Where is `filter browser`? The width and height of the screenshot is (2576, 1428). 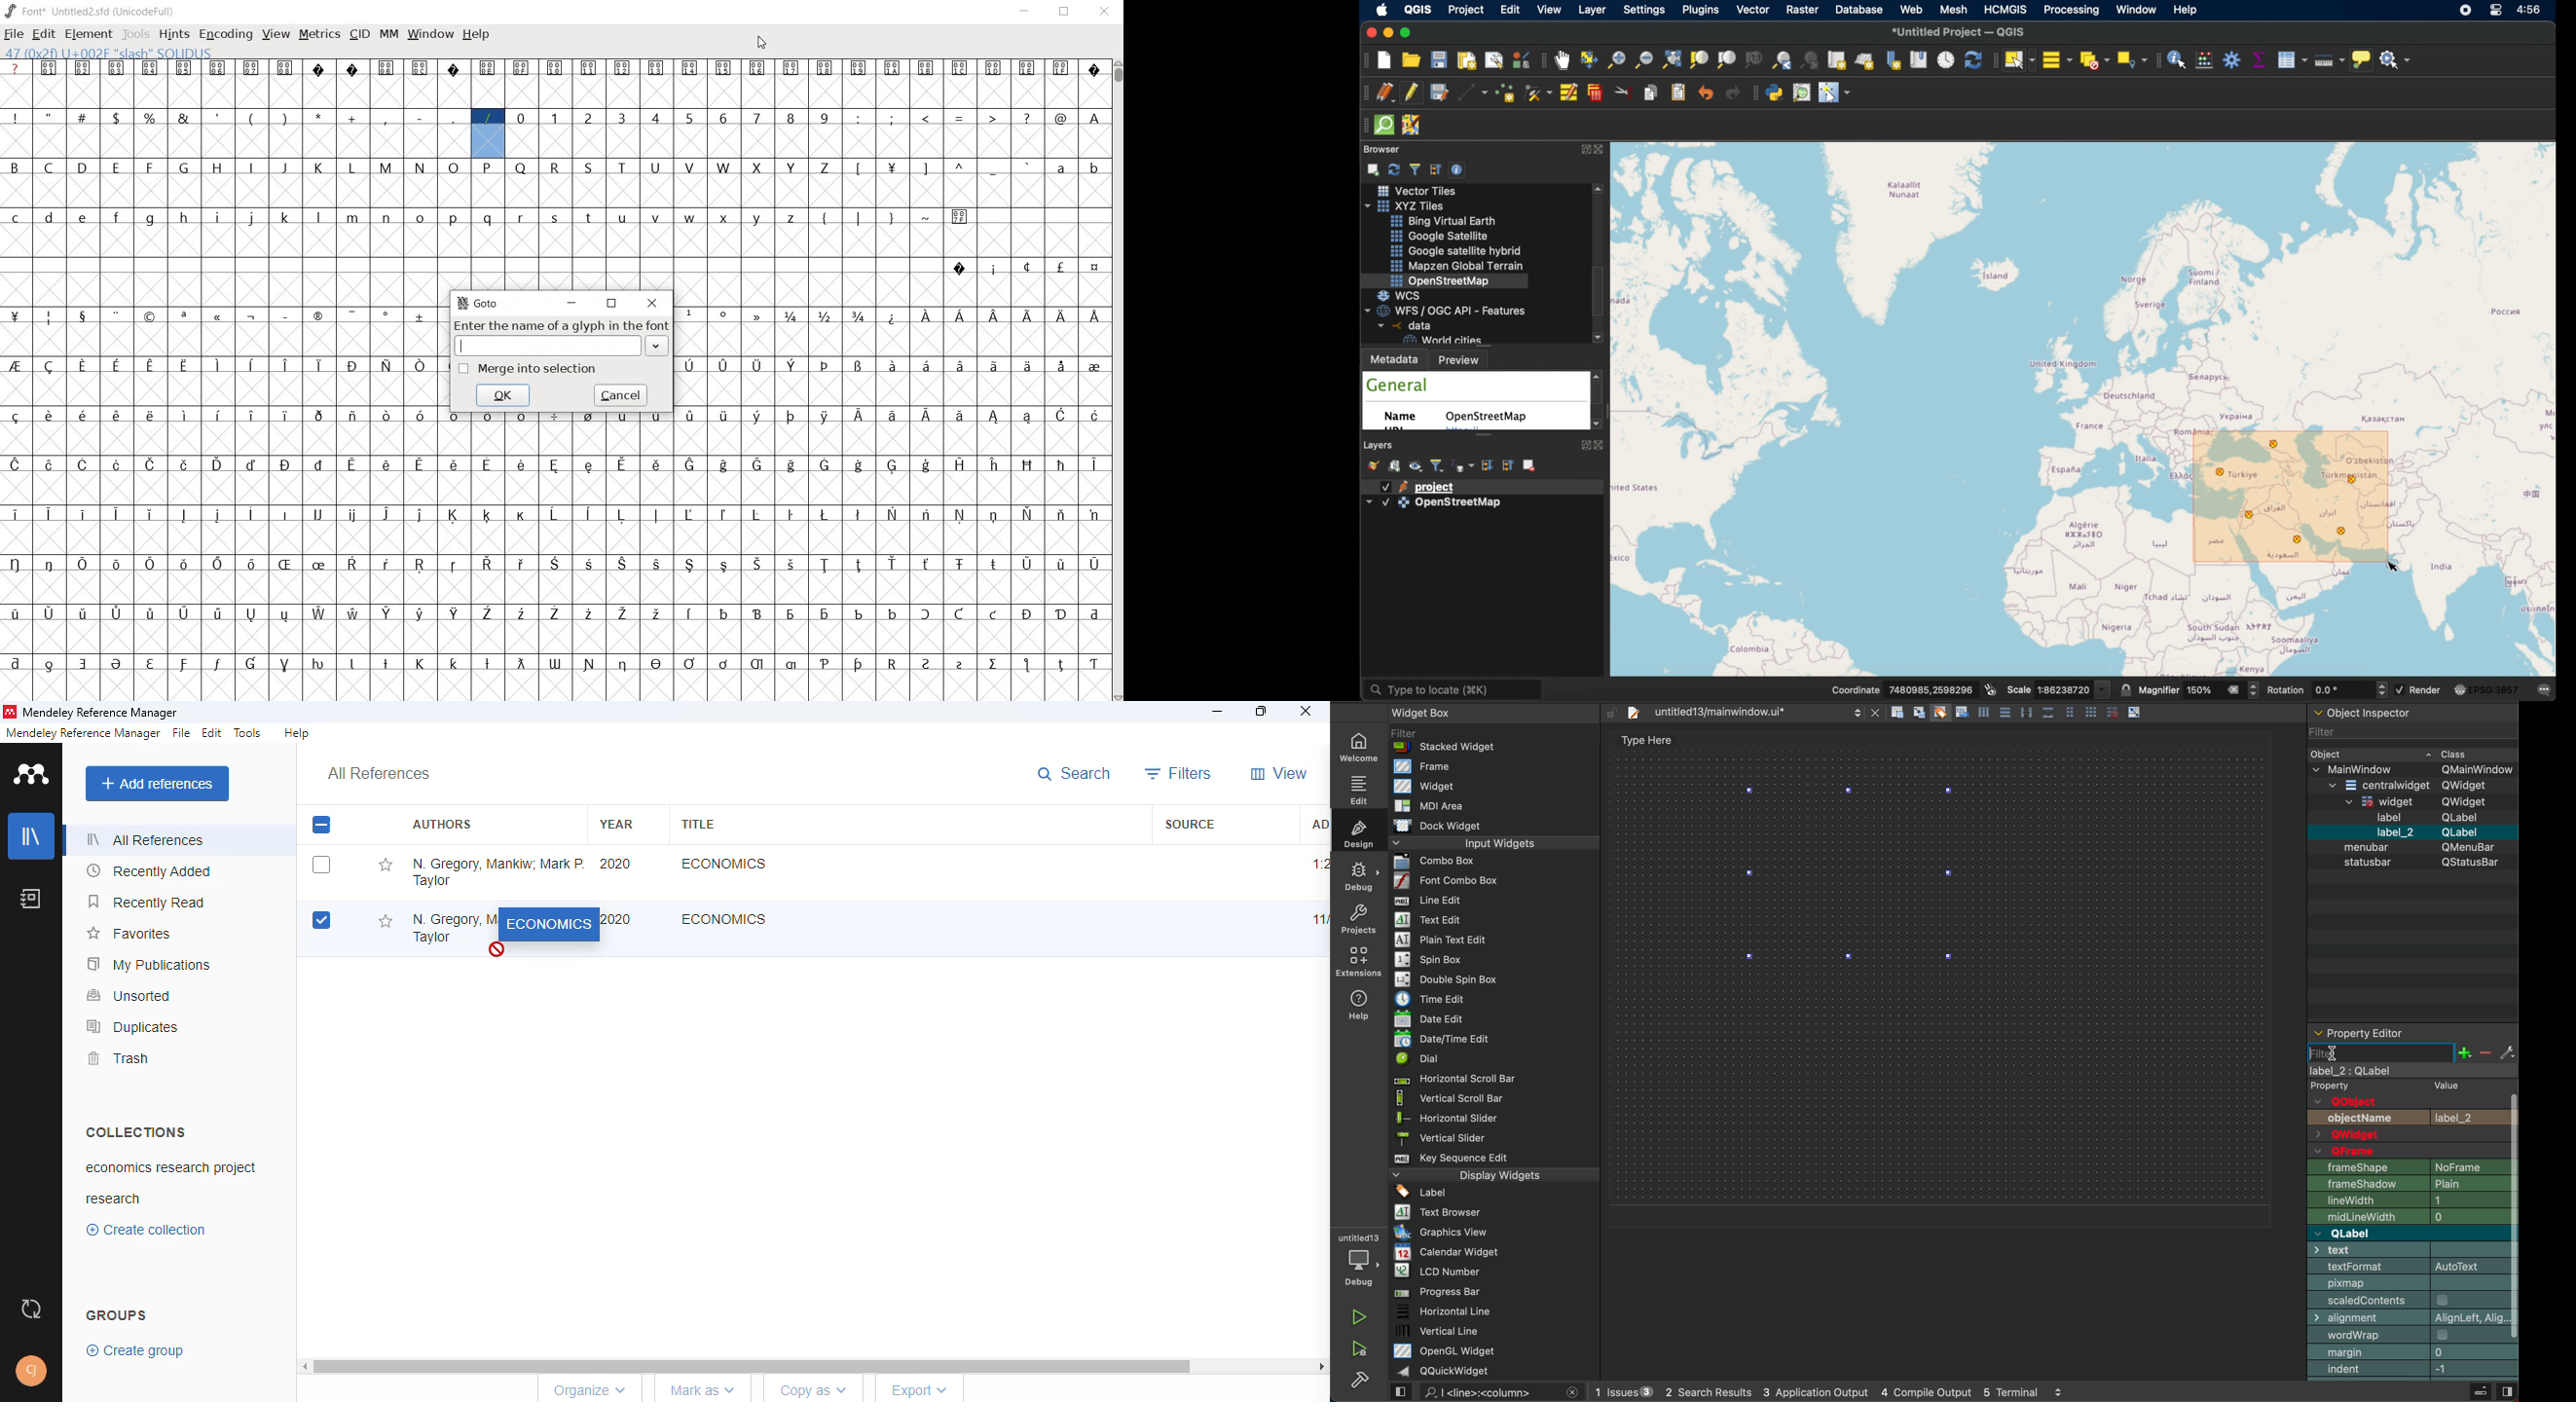
filter browser is located at coordinates (1414, 167).